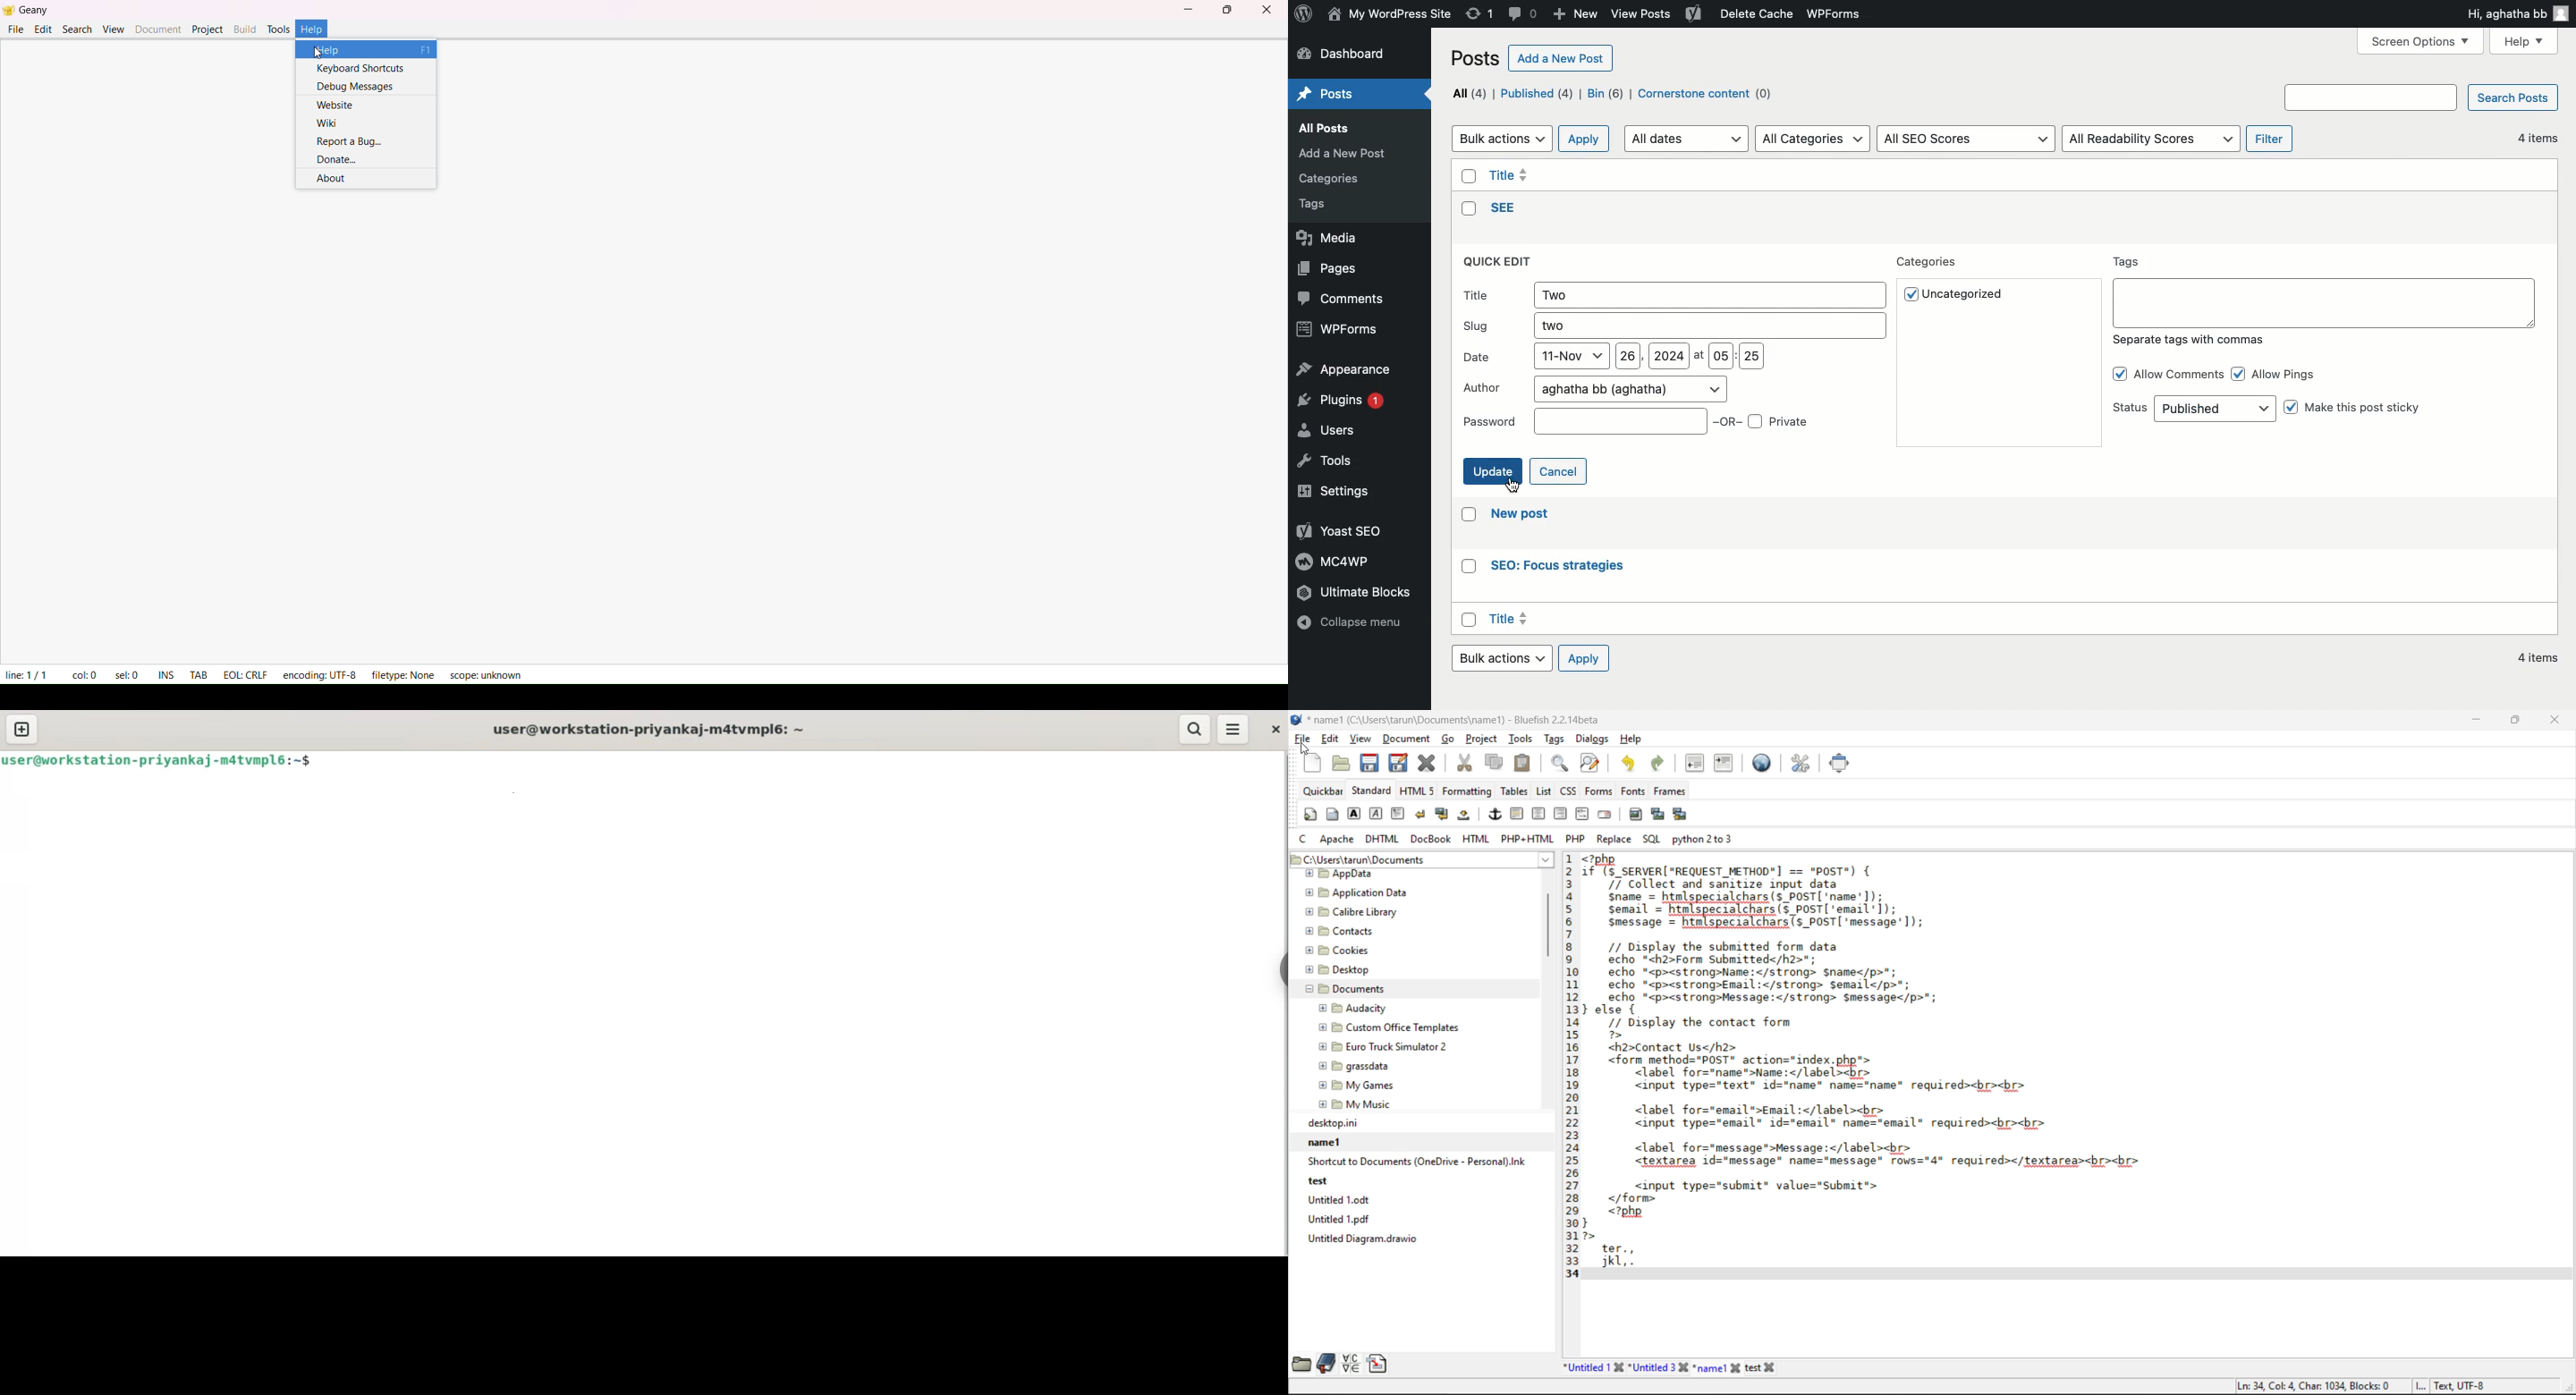 The width and height of the screenshot is (2576, 1400). I want to click on Title 3, so click(1513, 621).